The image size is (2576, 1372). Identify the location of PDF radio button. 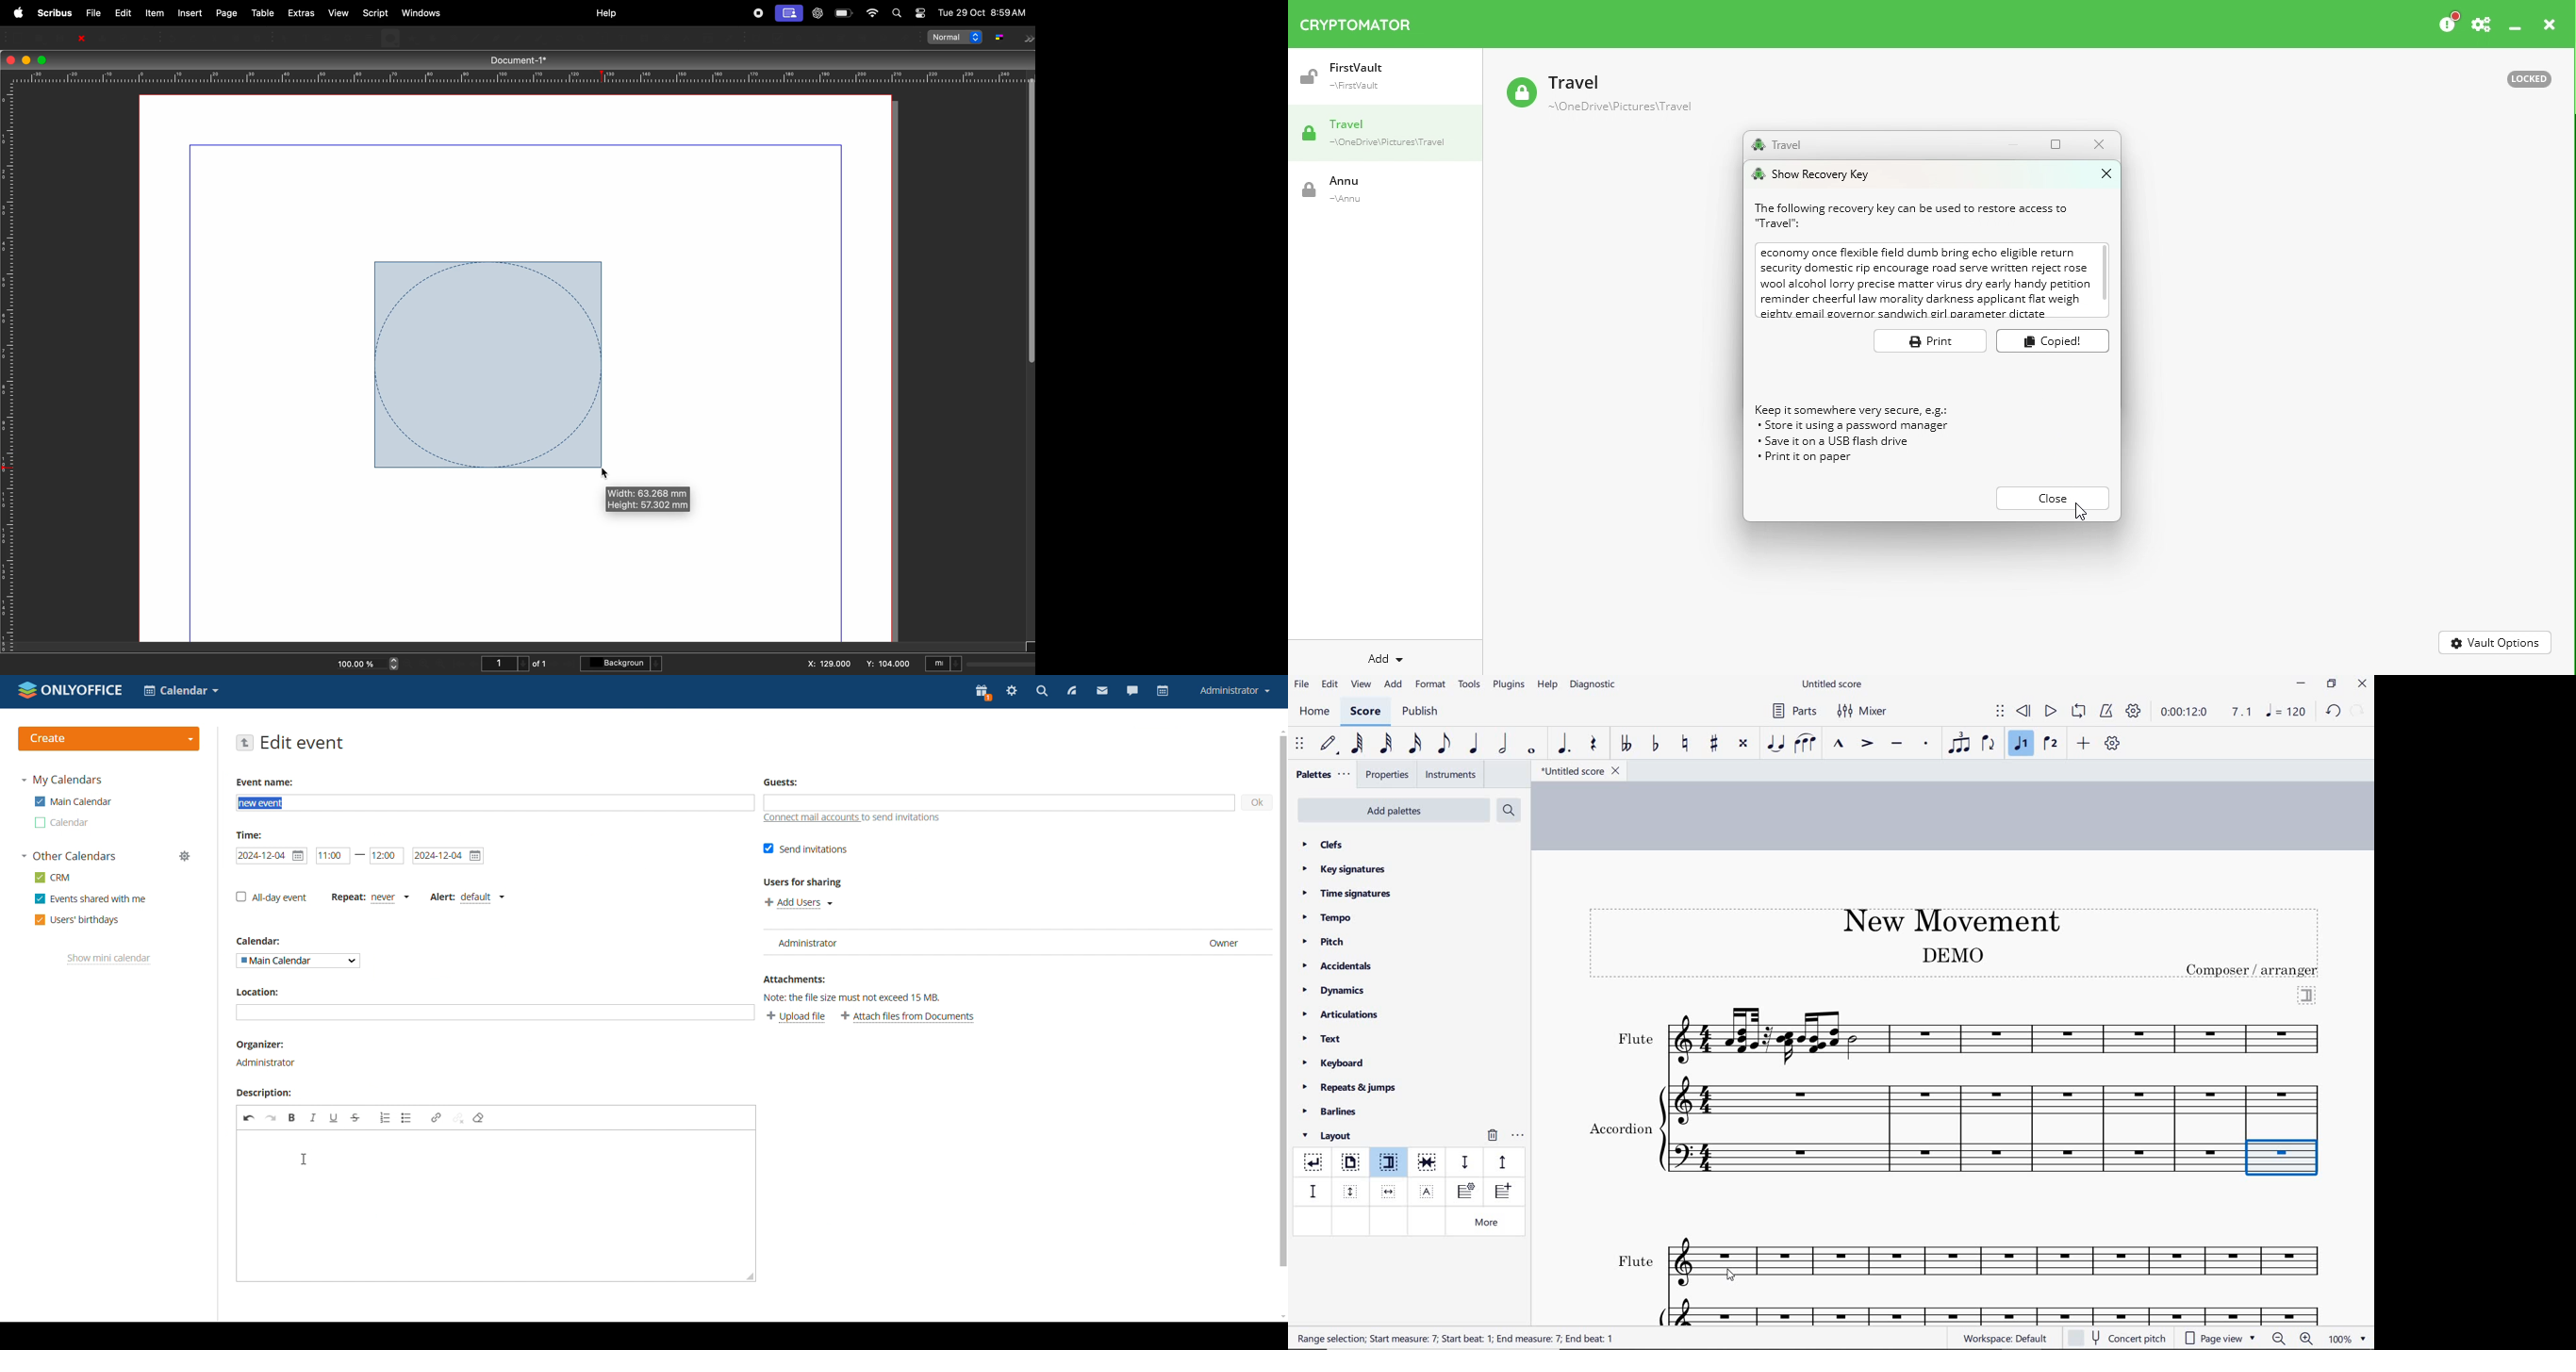
(802, 38).